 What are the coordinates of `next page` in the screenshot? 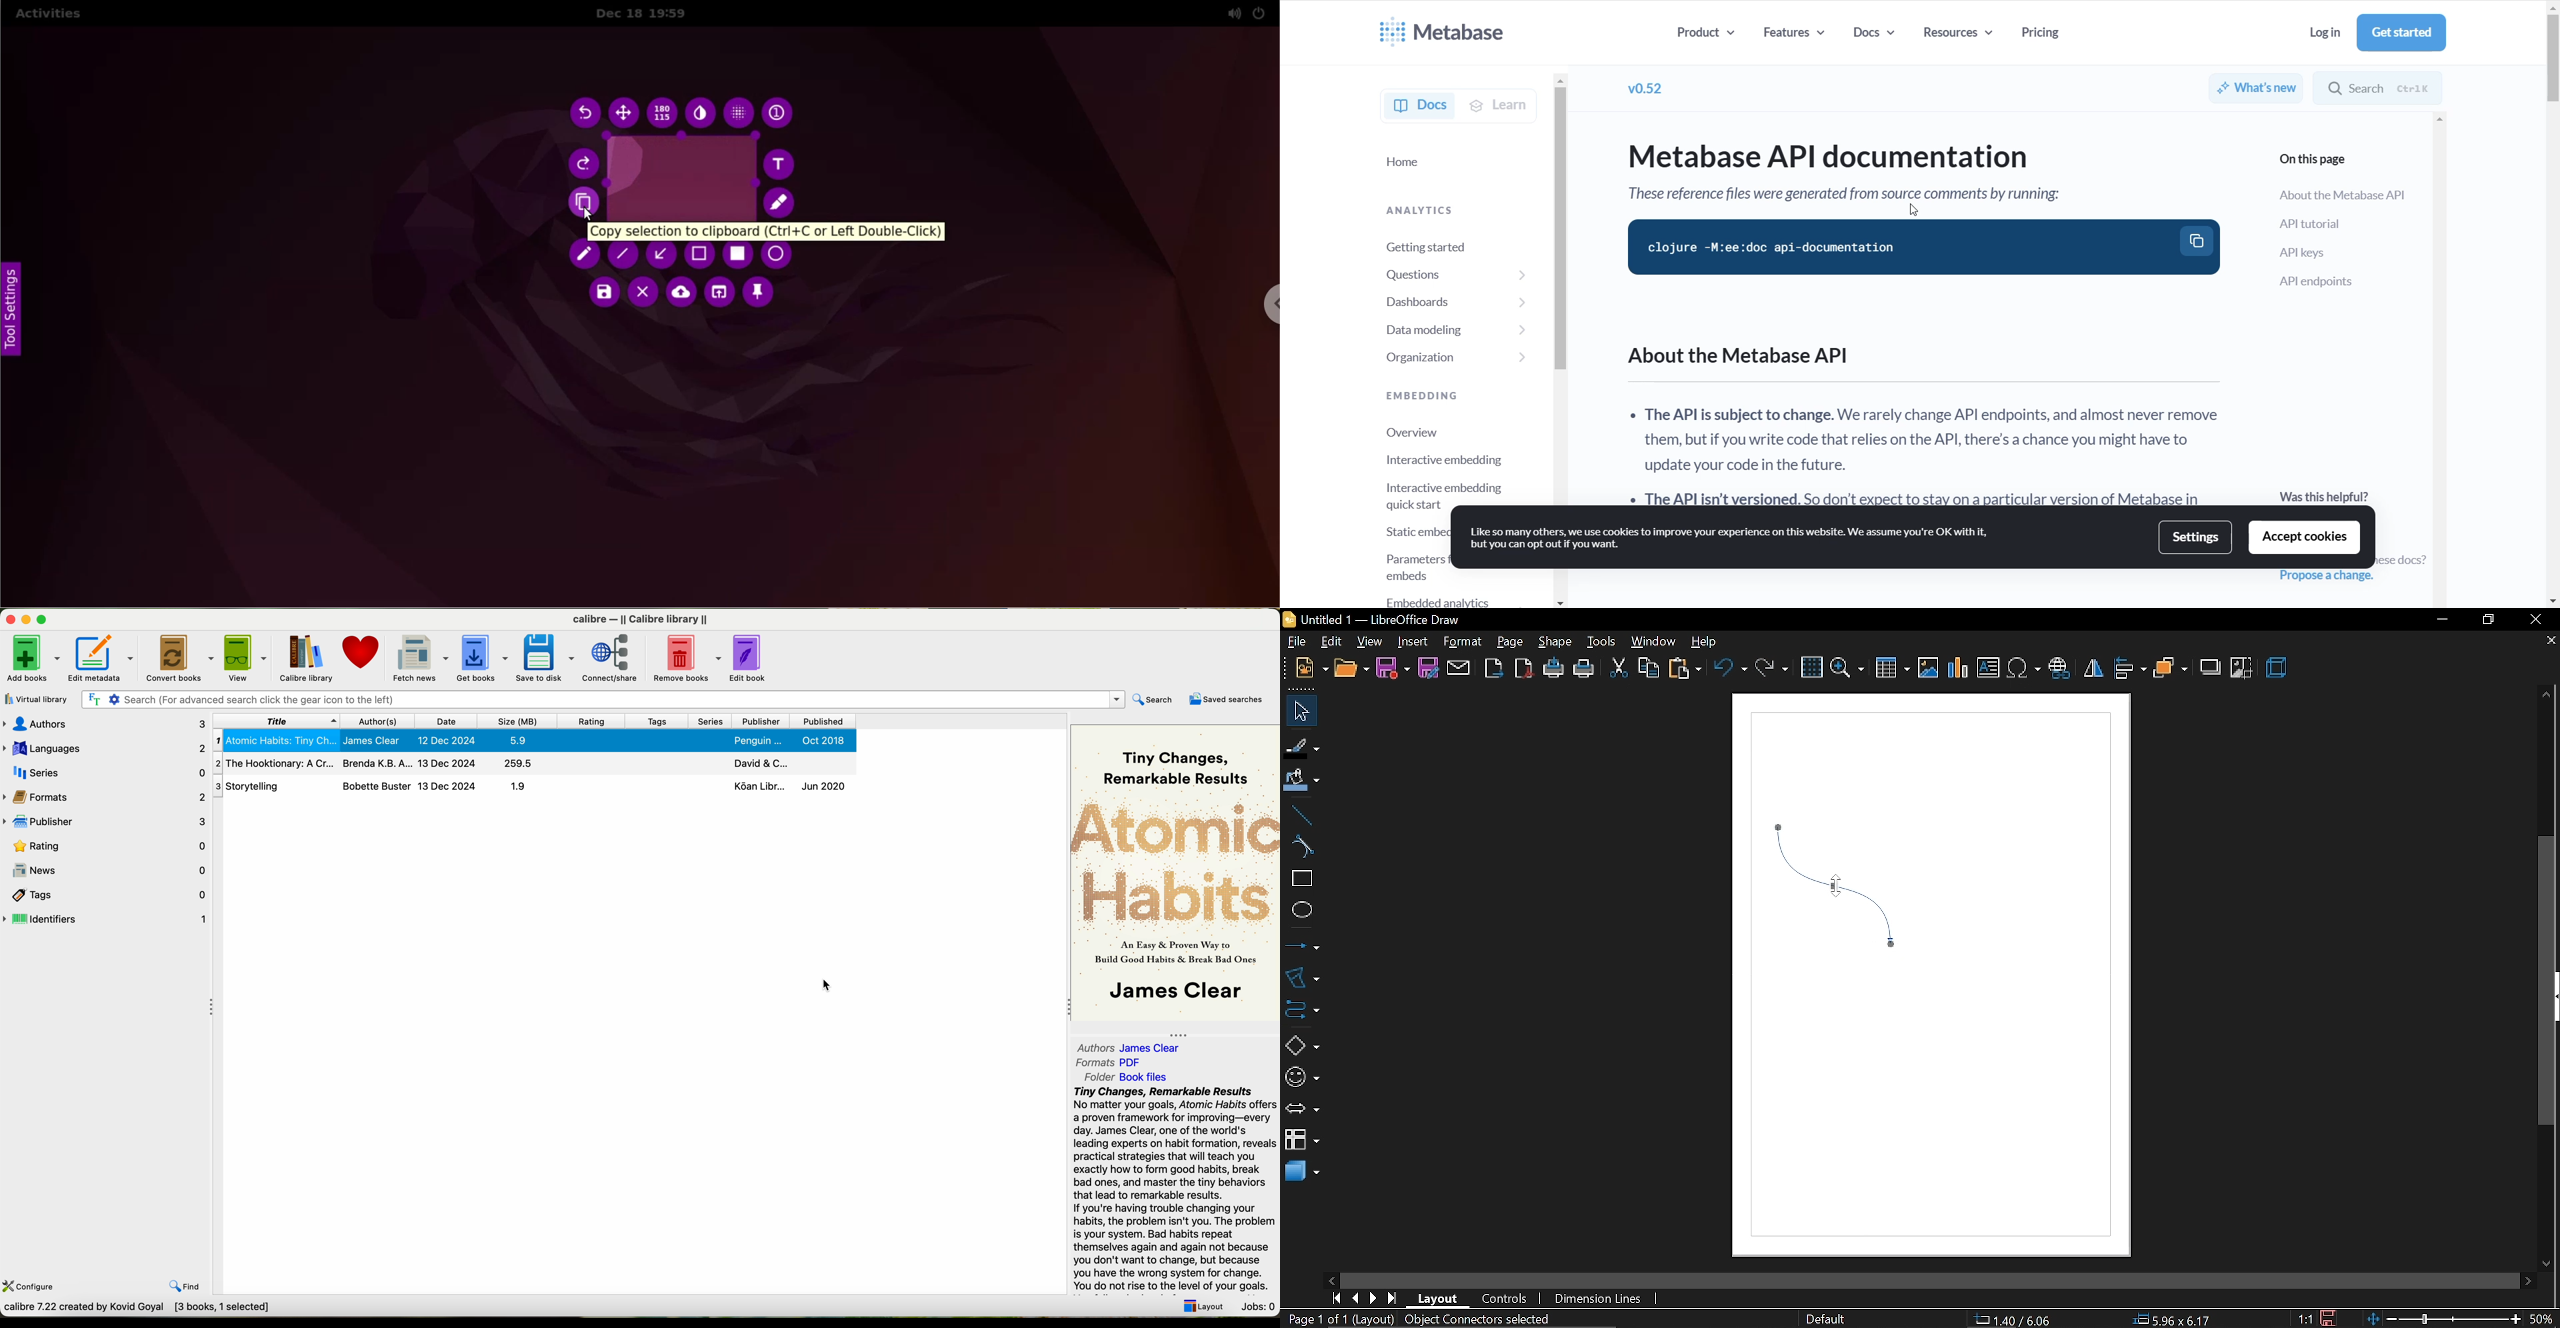 It's located at (1373, 1298).